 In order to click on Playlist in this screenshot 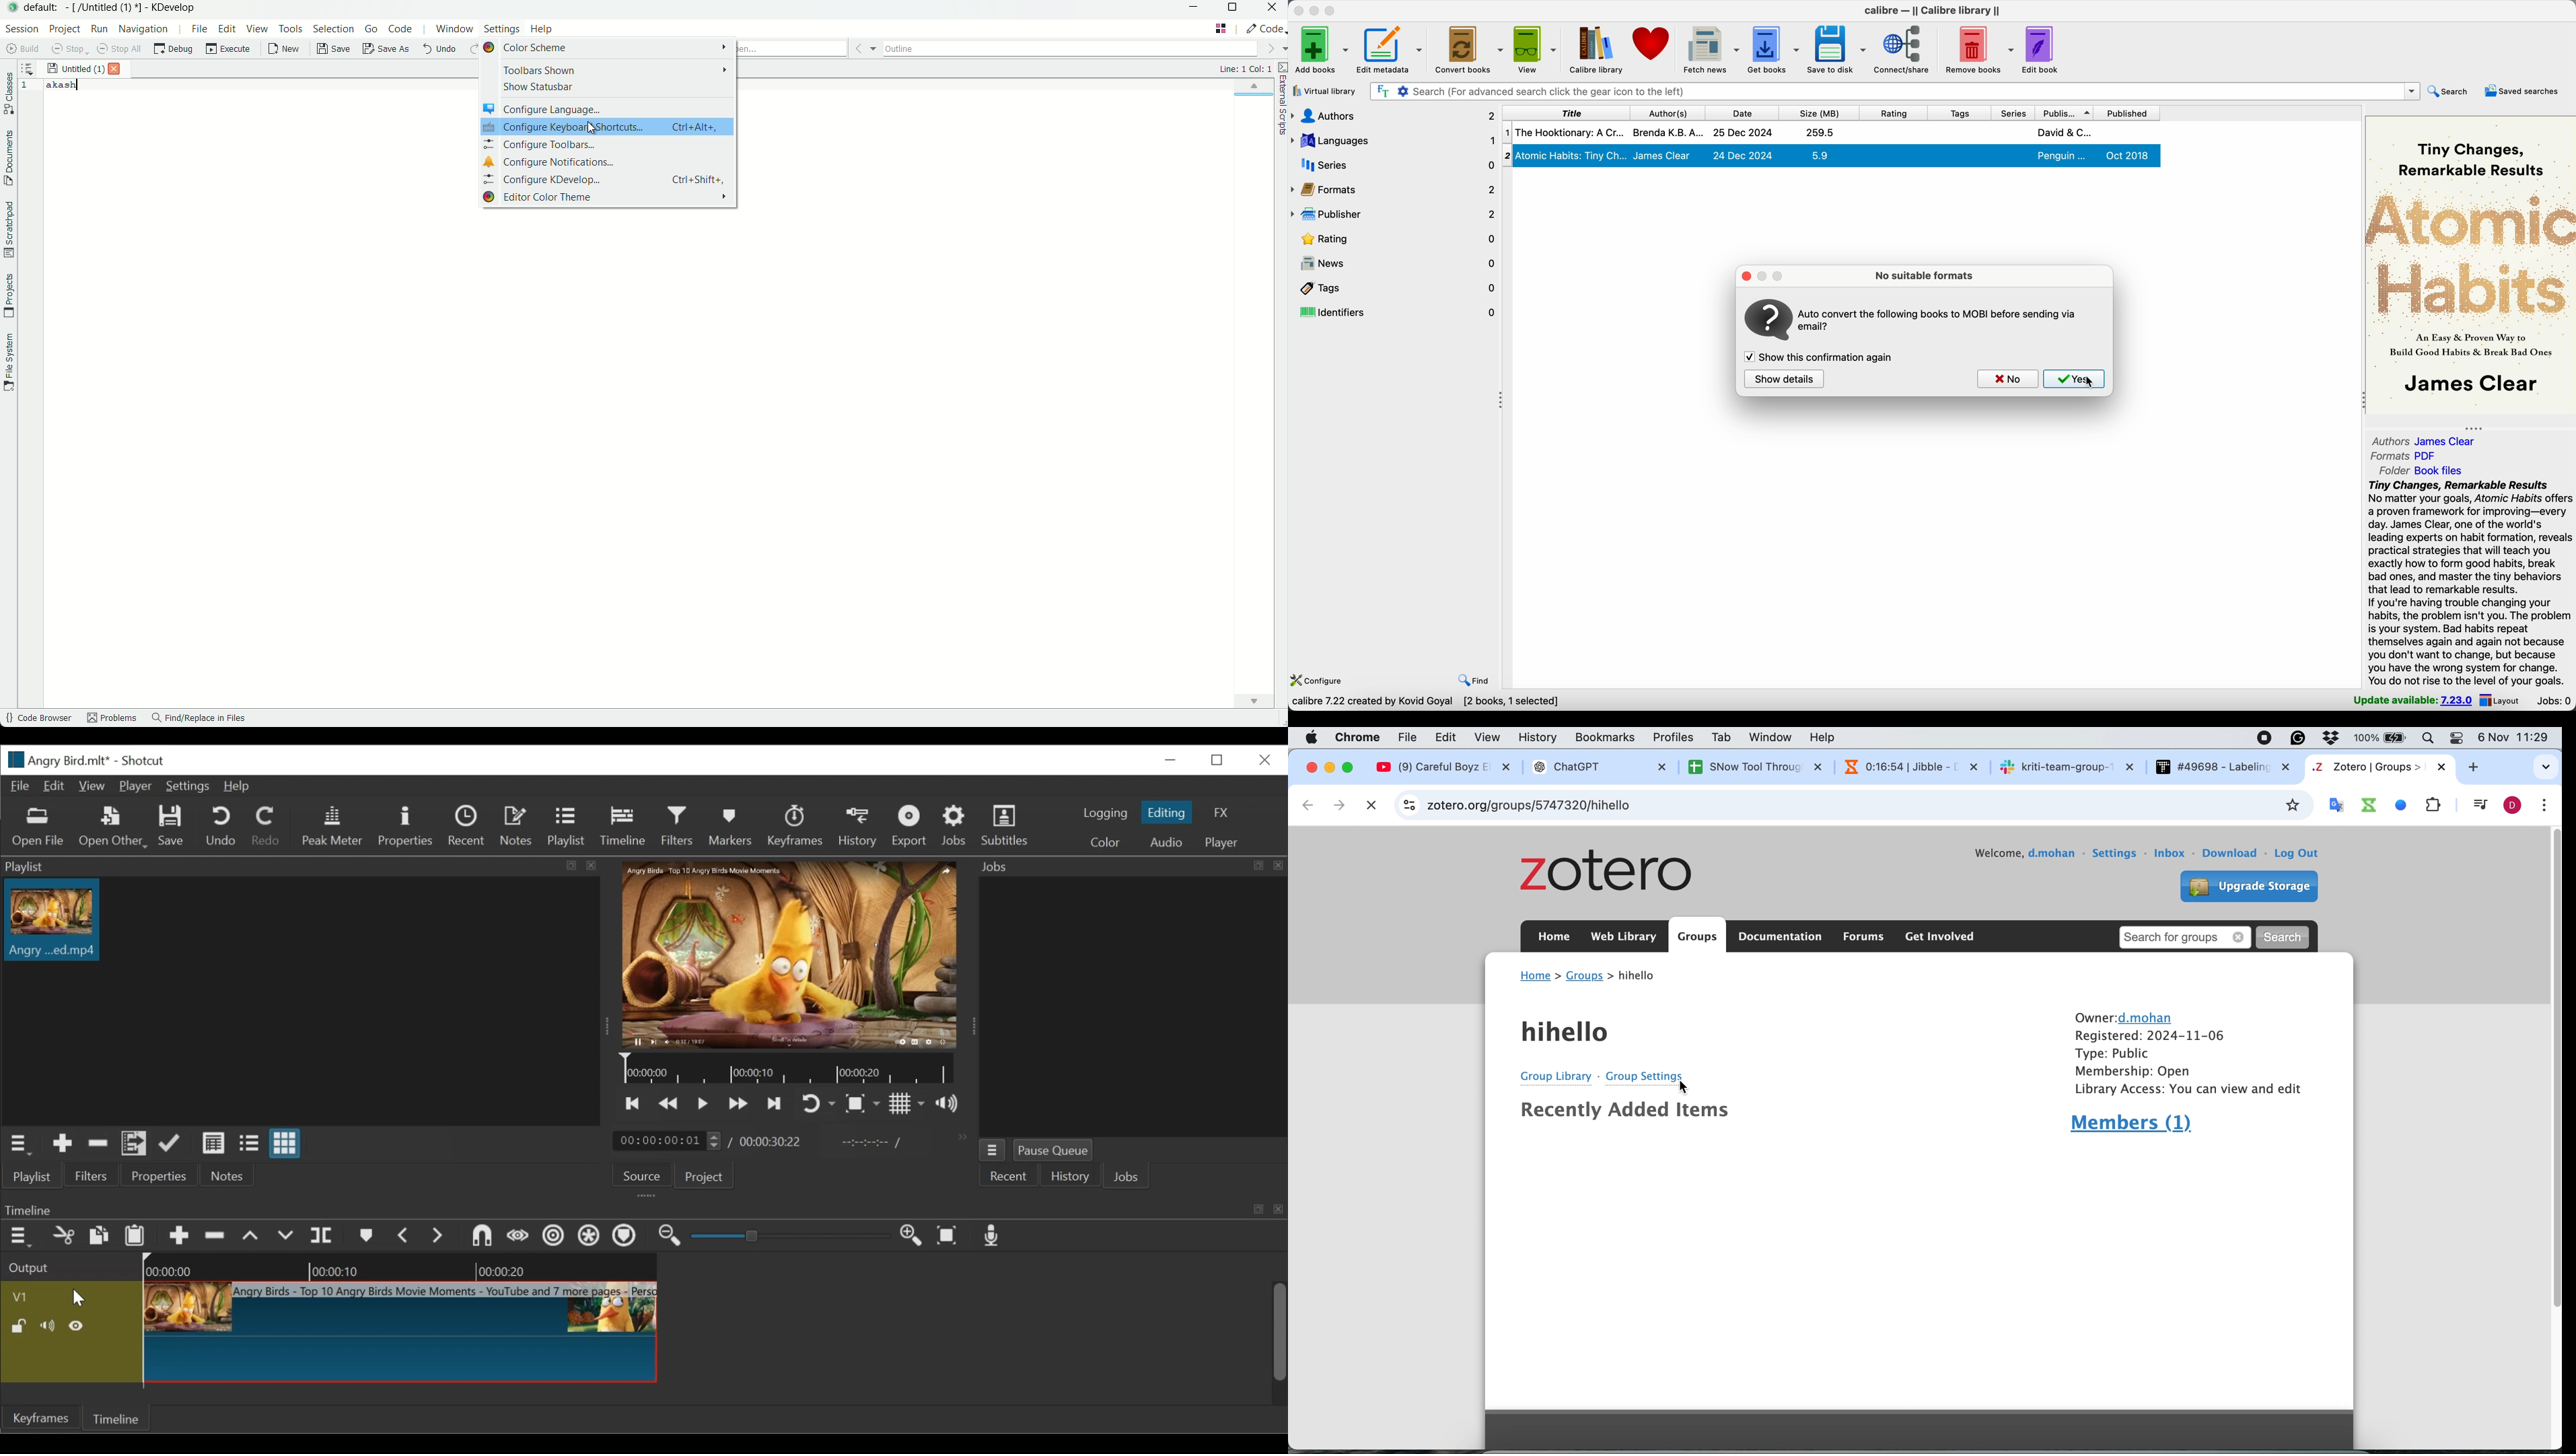, I will do `click(565, 828)`.